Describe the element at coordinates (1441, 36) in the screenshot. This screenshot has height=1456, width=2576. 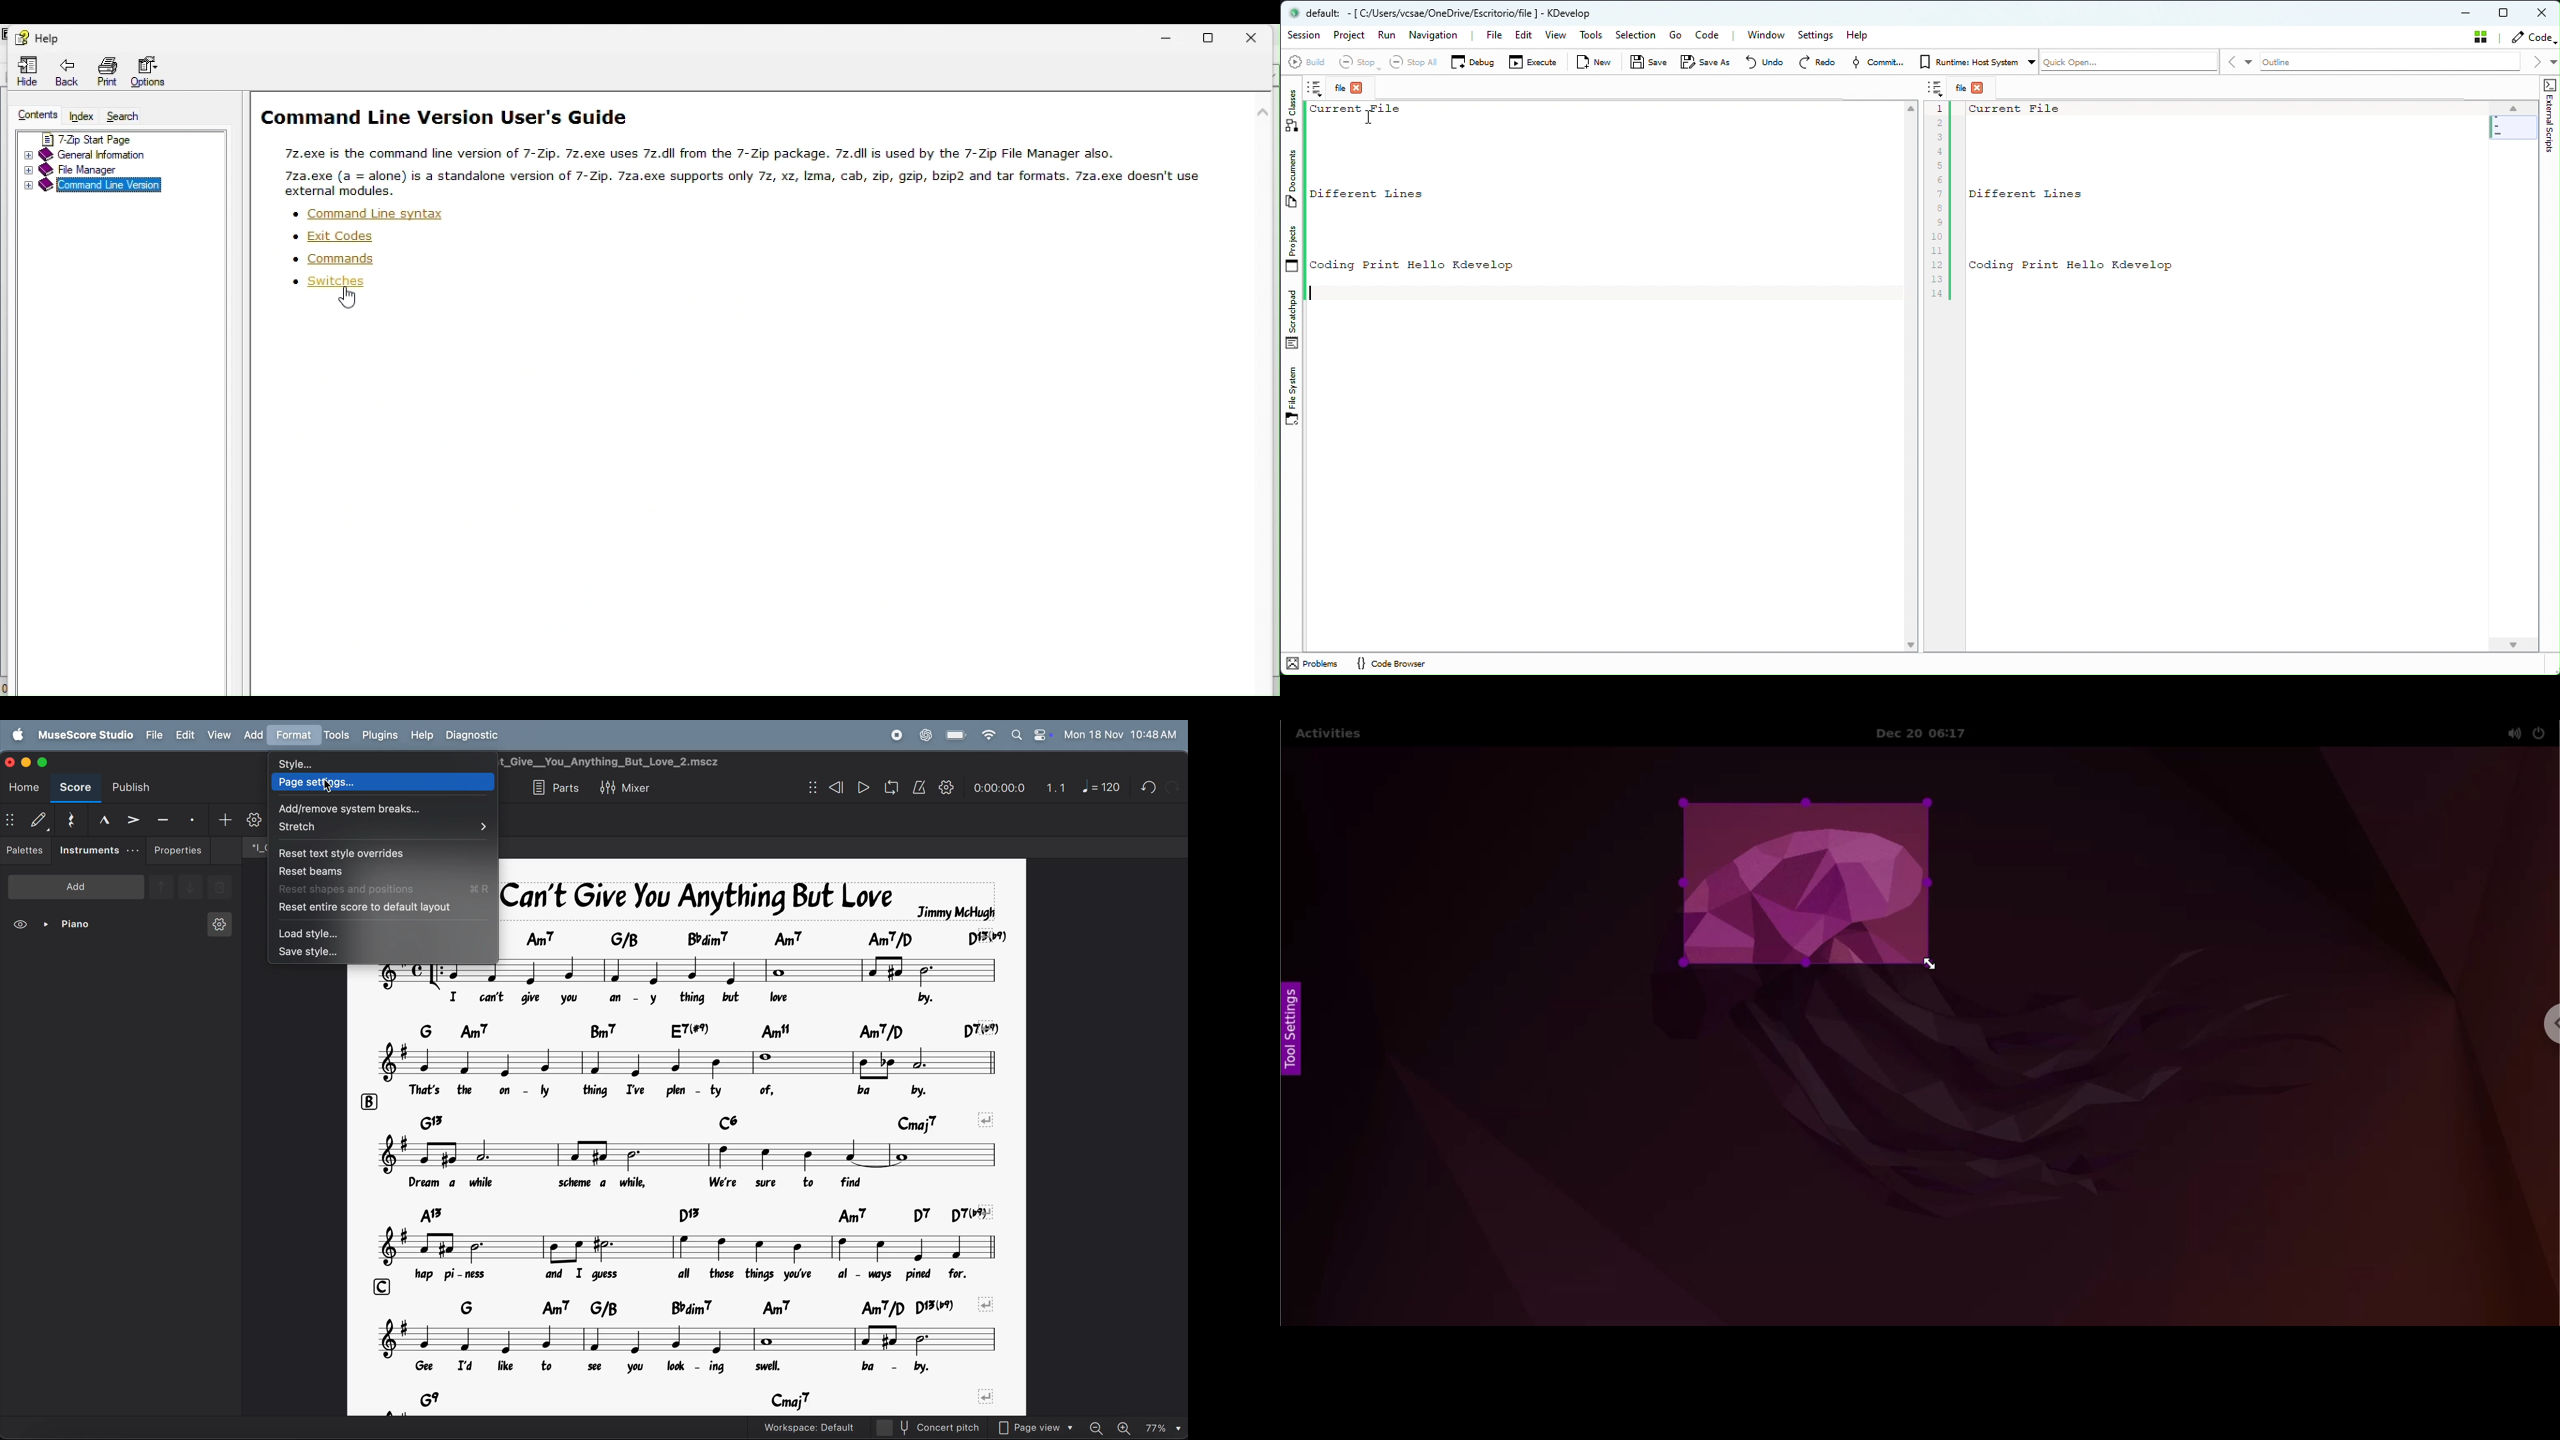
I see `Navigation` at that location.